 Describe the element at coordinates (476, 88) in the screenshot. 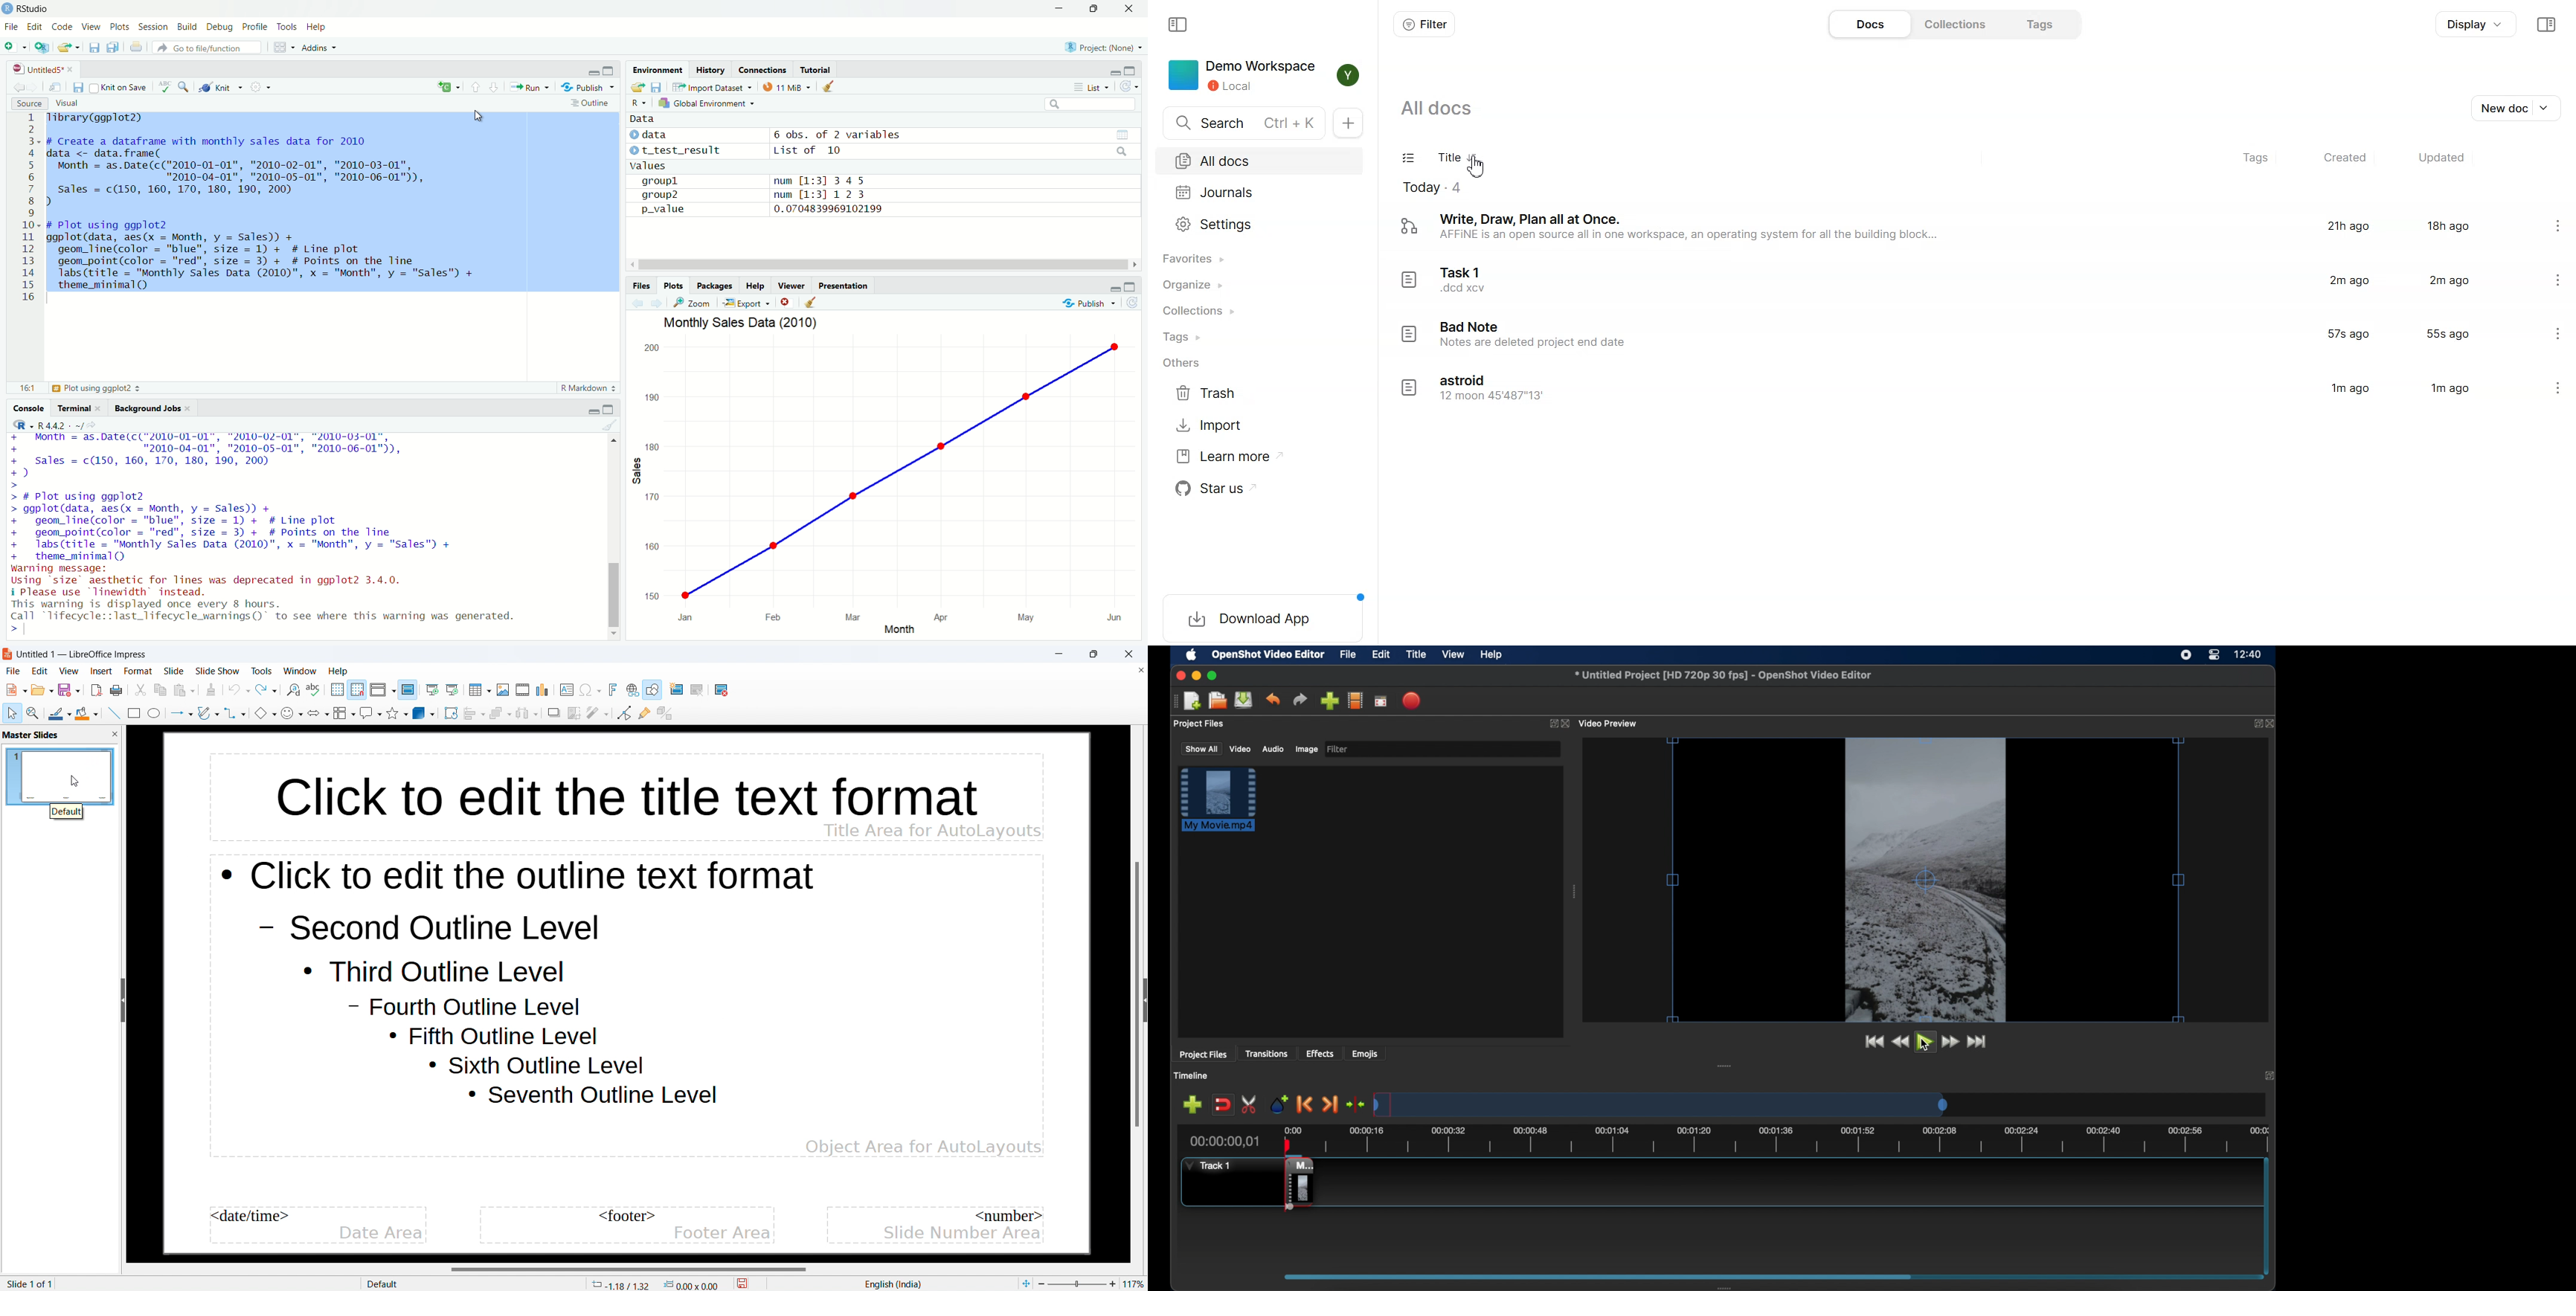

I see `go to previous section` at that location.